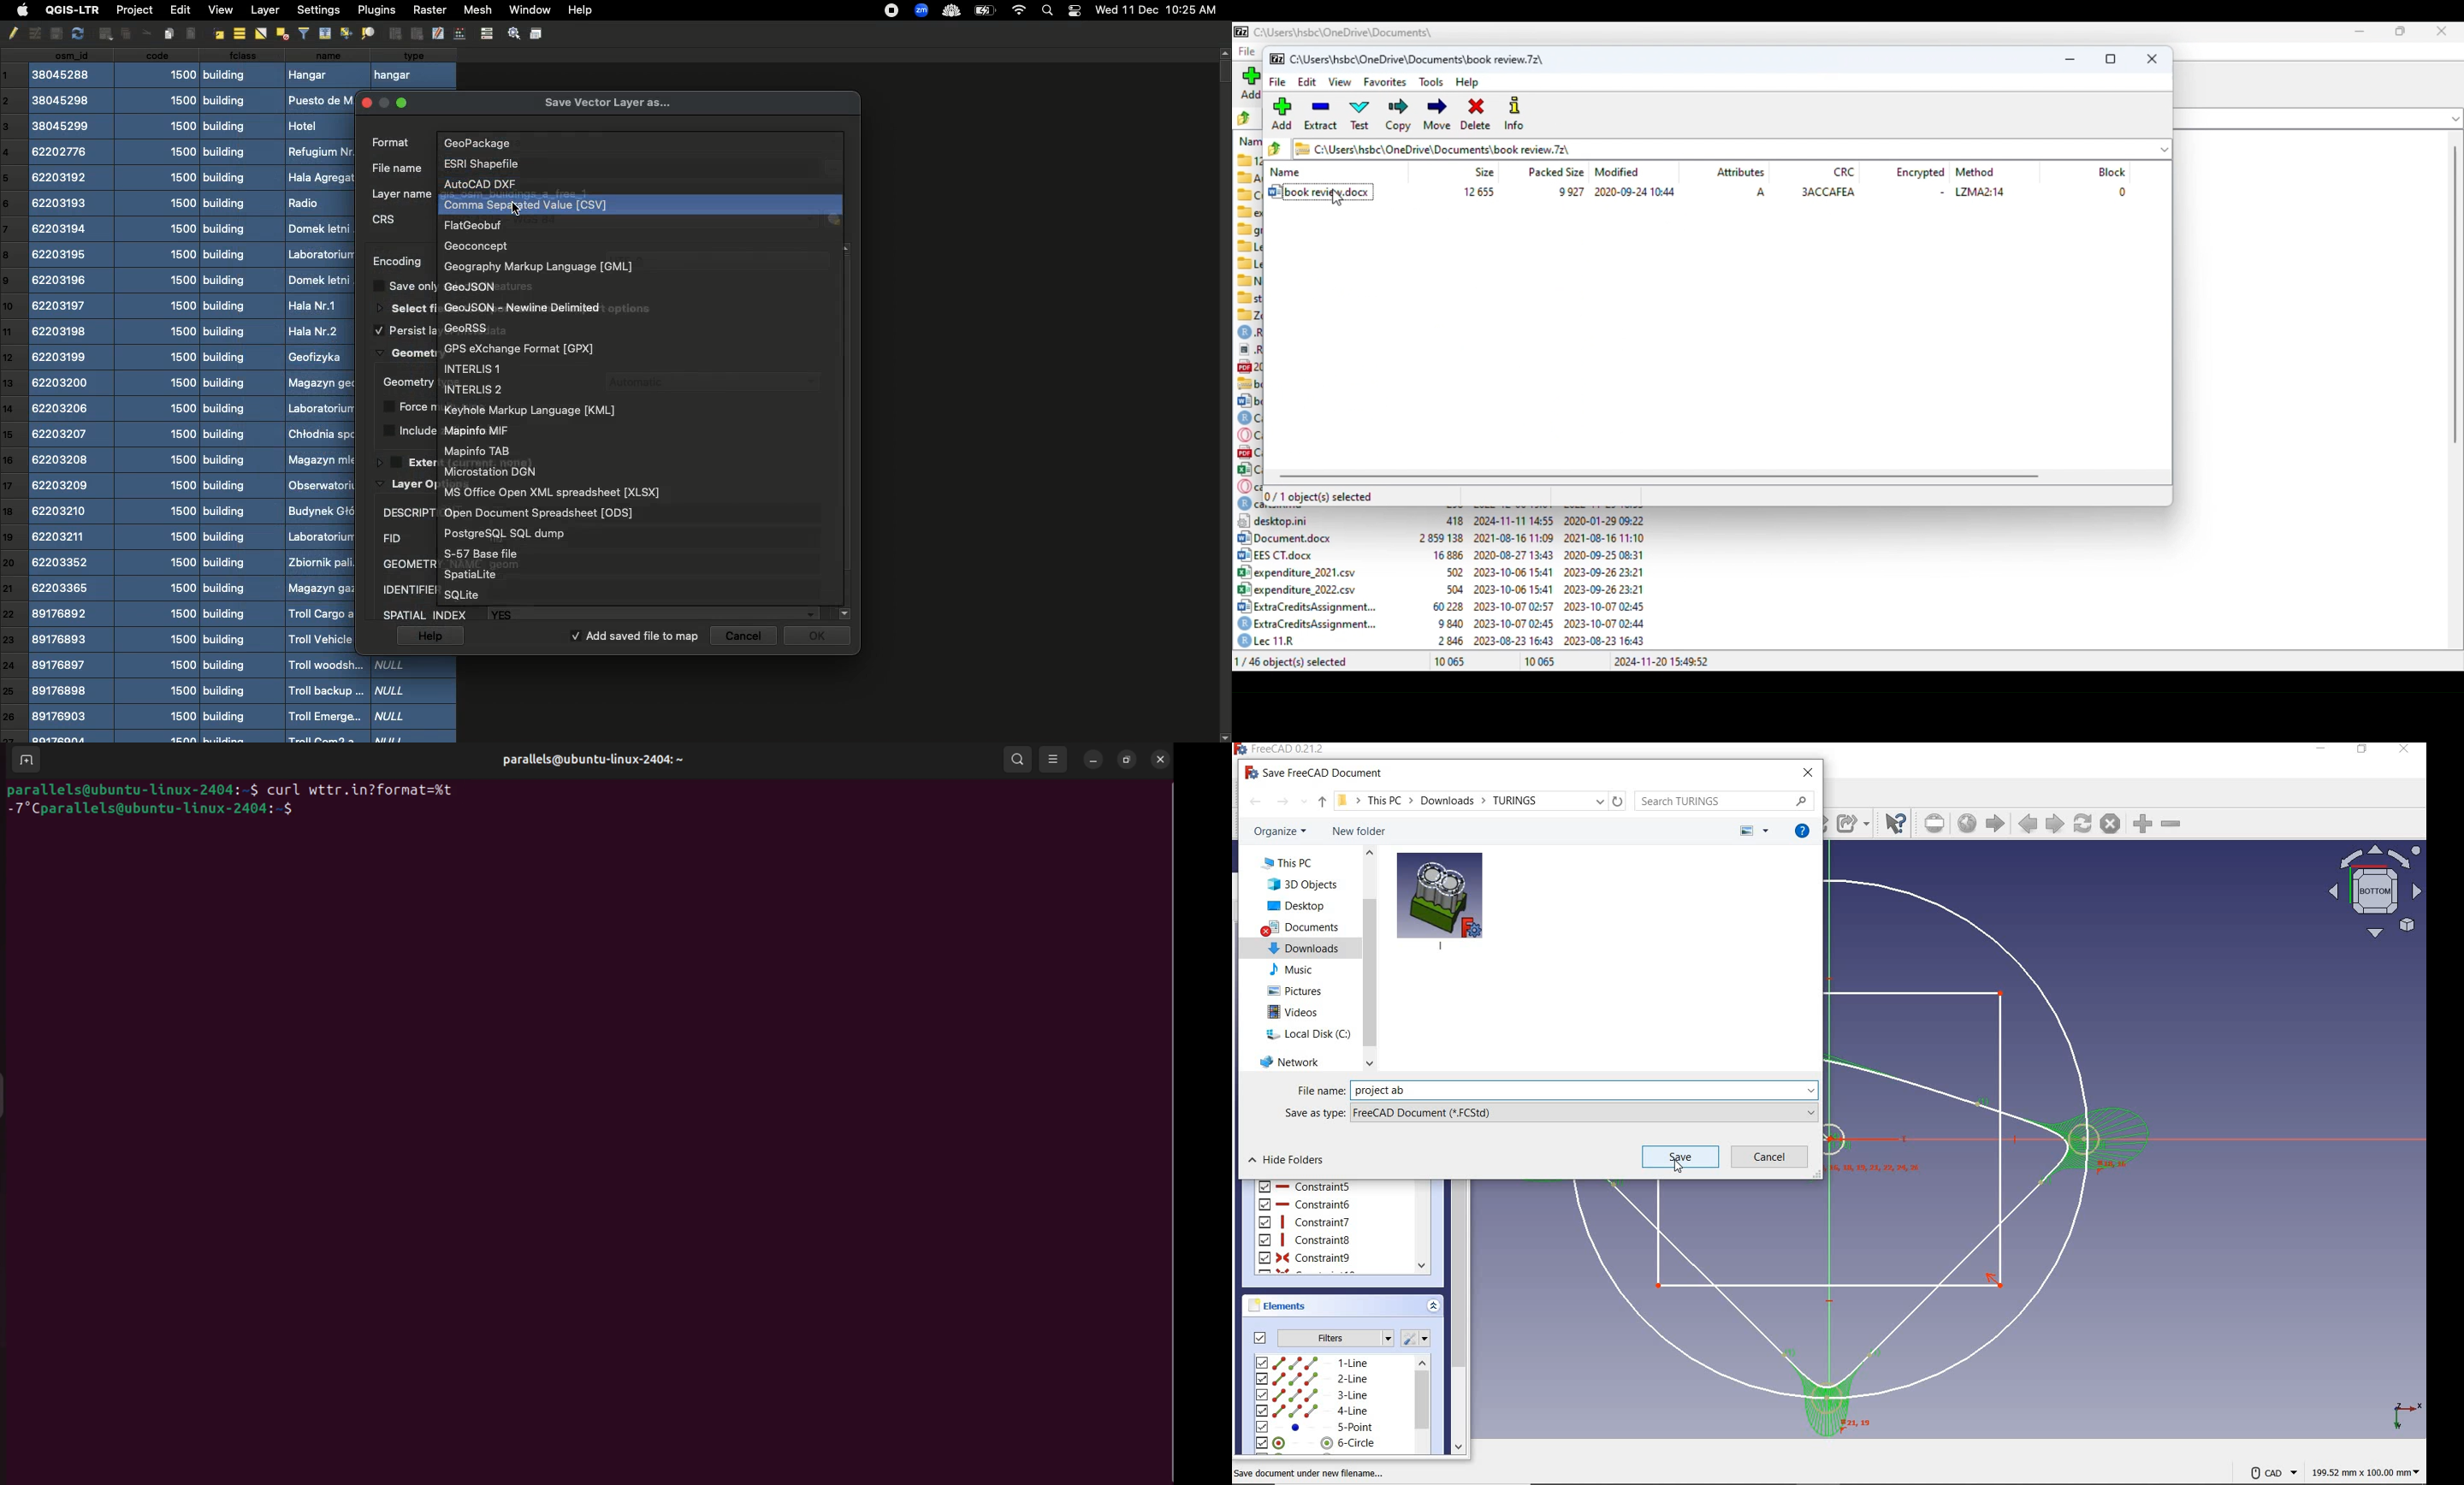  I want to click on 3-line, so click(1312, 1395).